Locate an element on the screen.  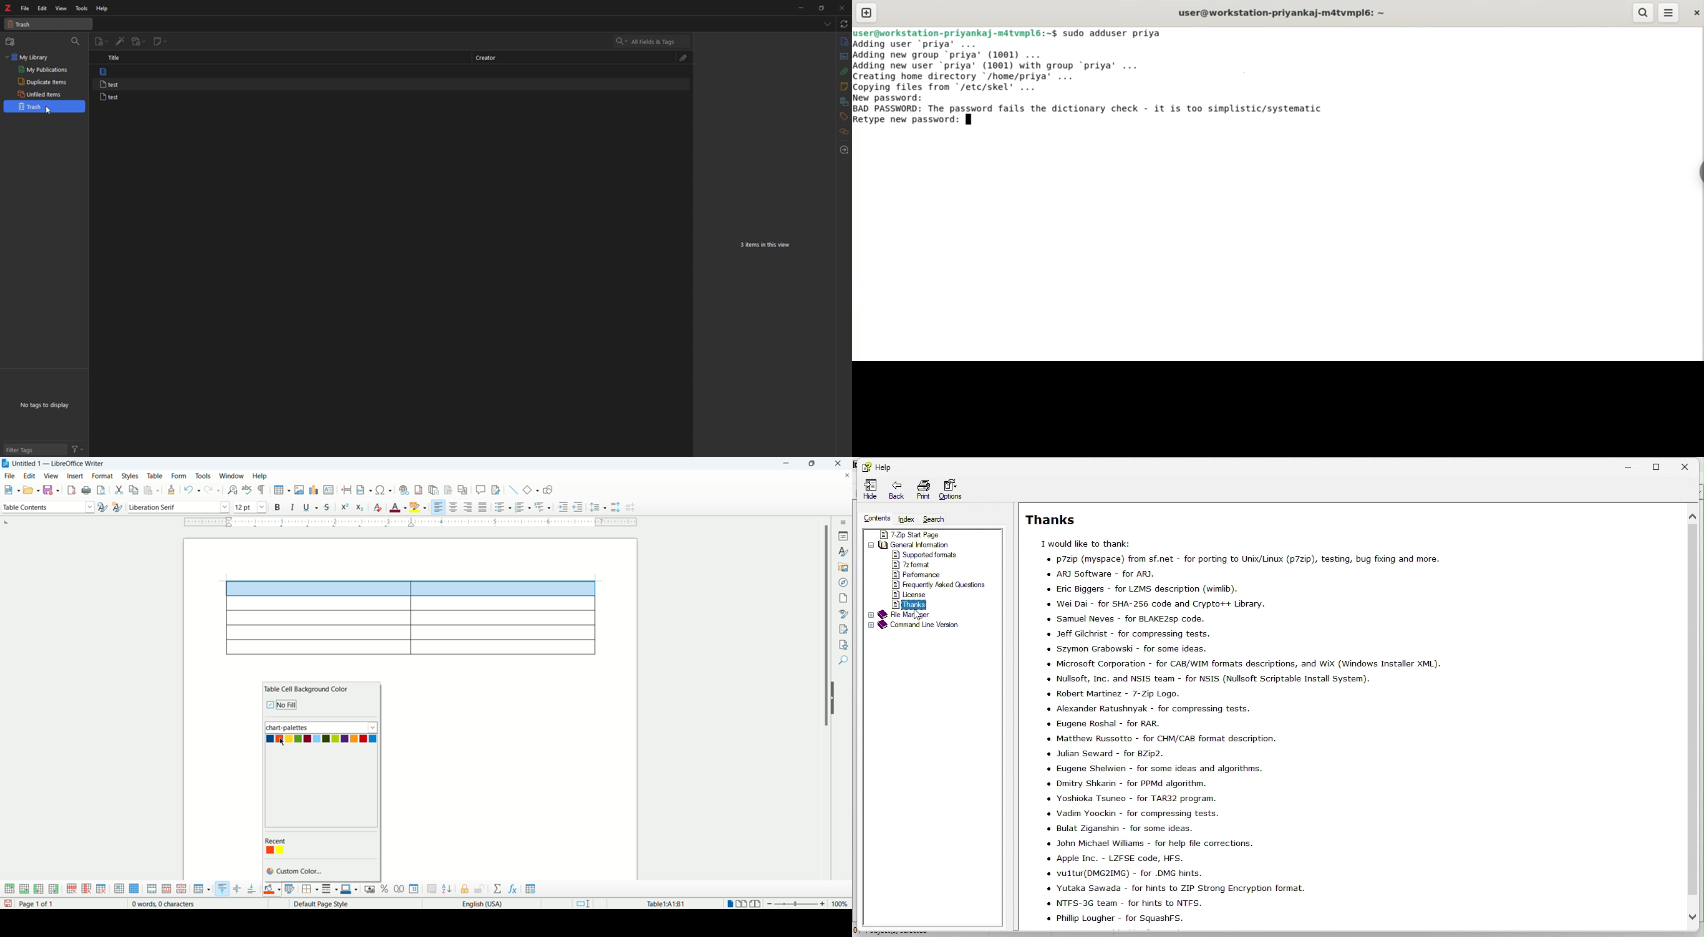
Title is located at coordinates (115, 58).